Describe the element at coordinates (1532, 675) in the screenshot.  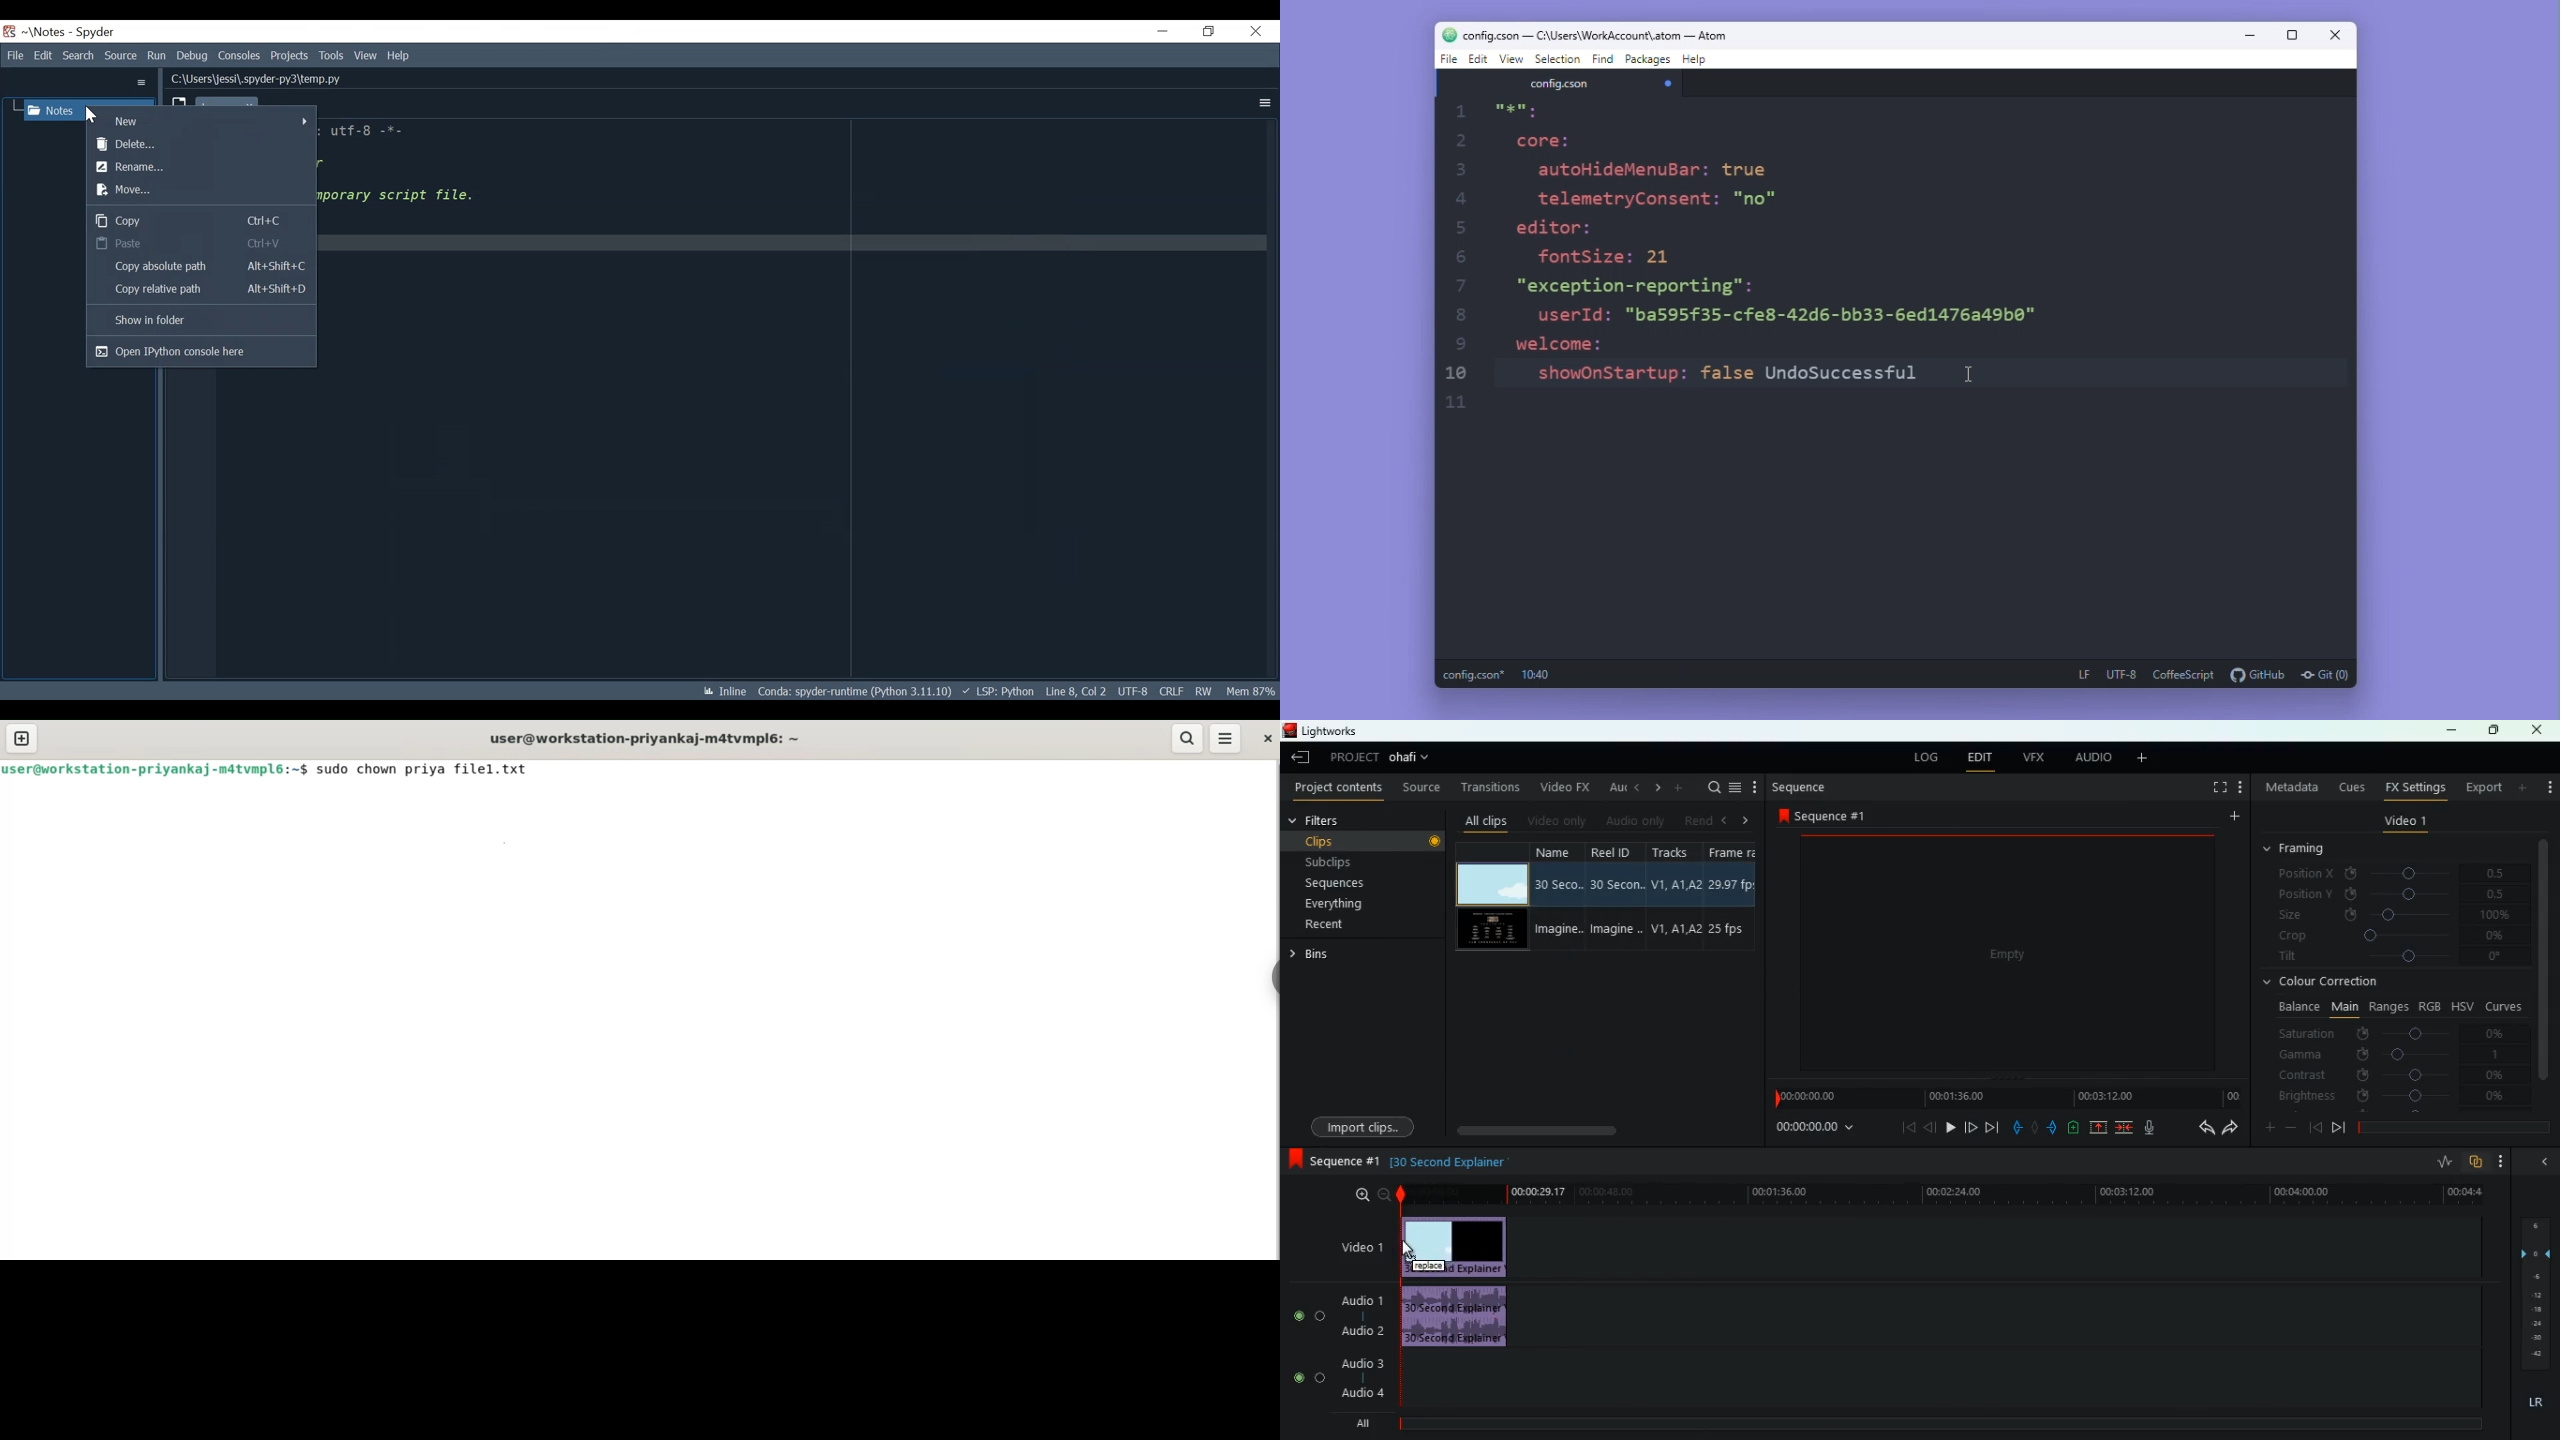
I see `10:40` at that location.